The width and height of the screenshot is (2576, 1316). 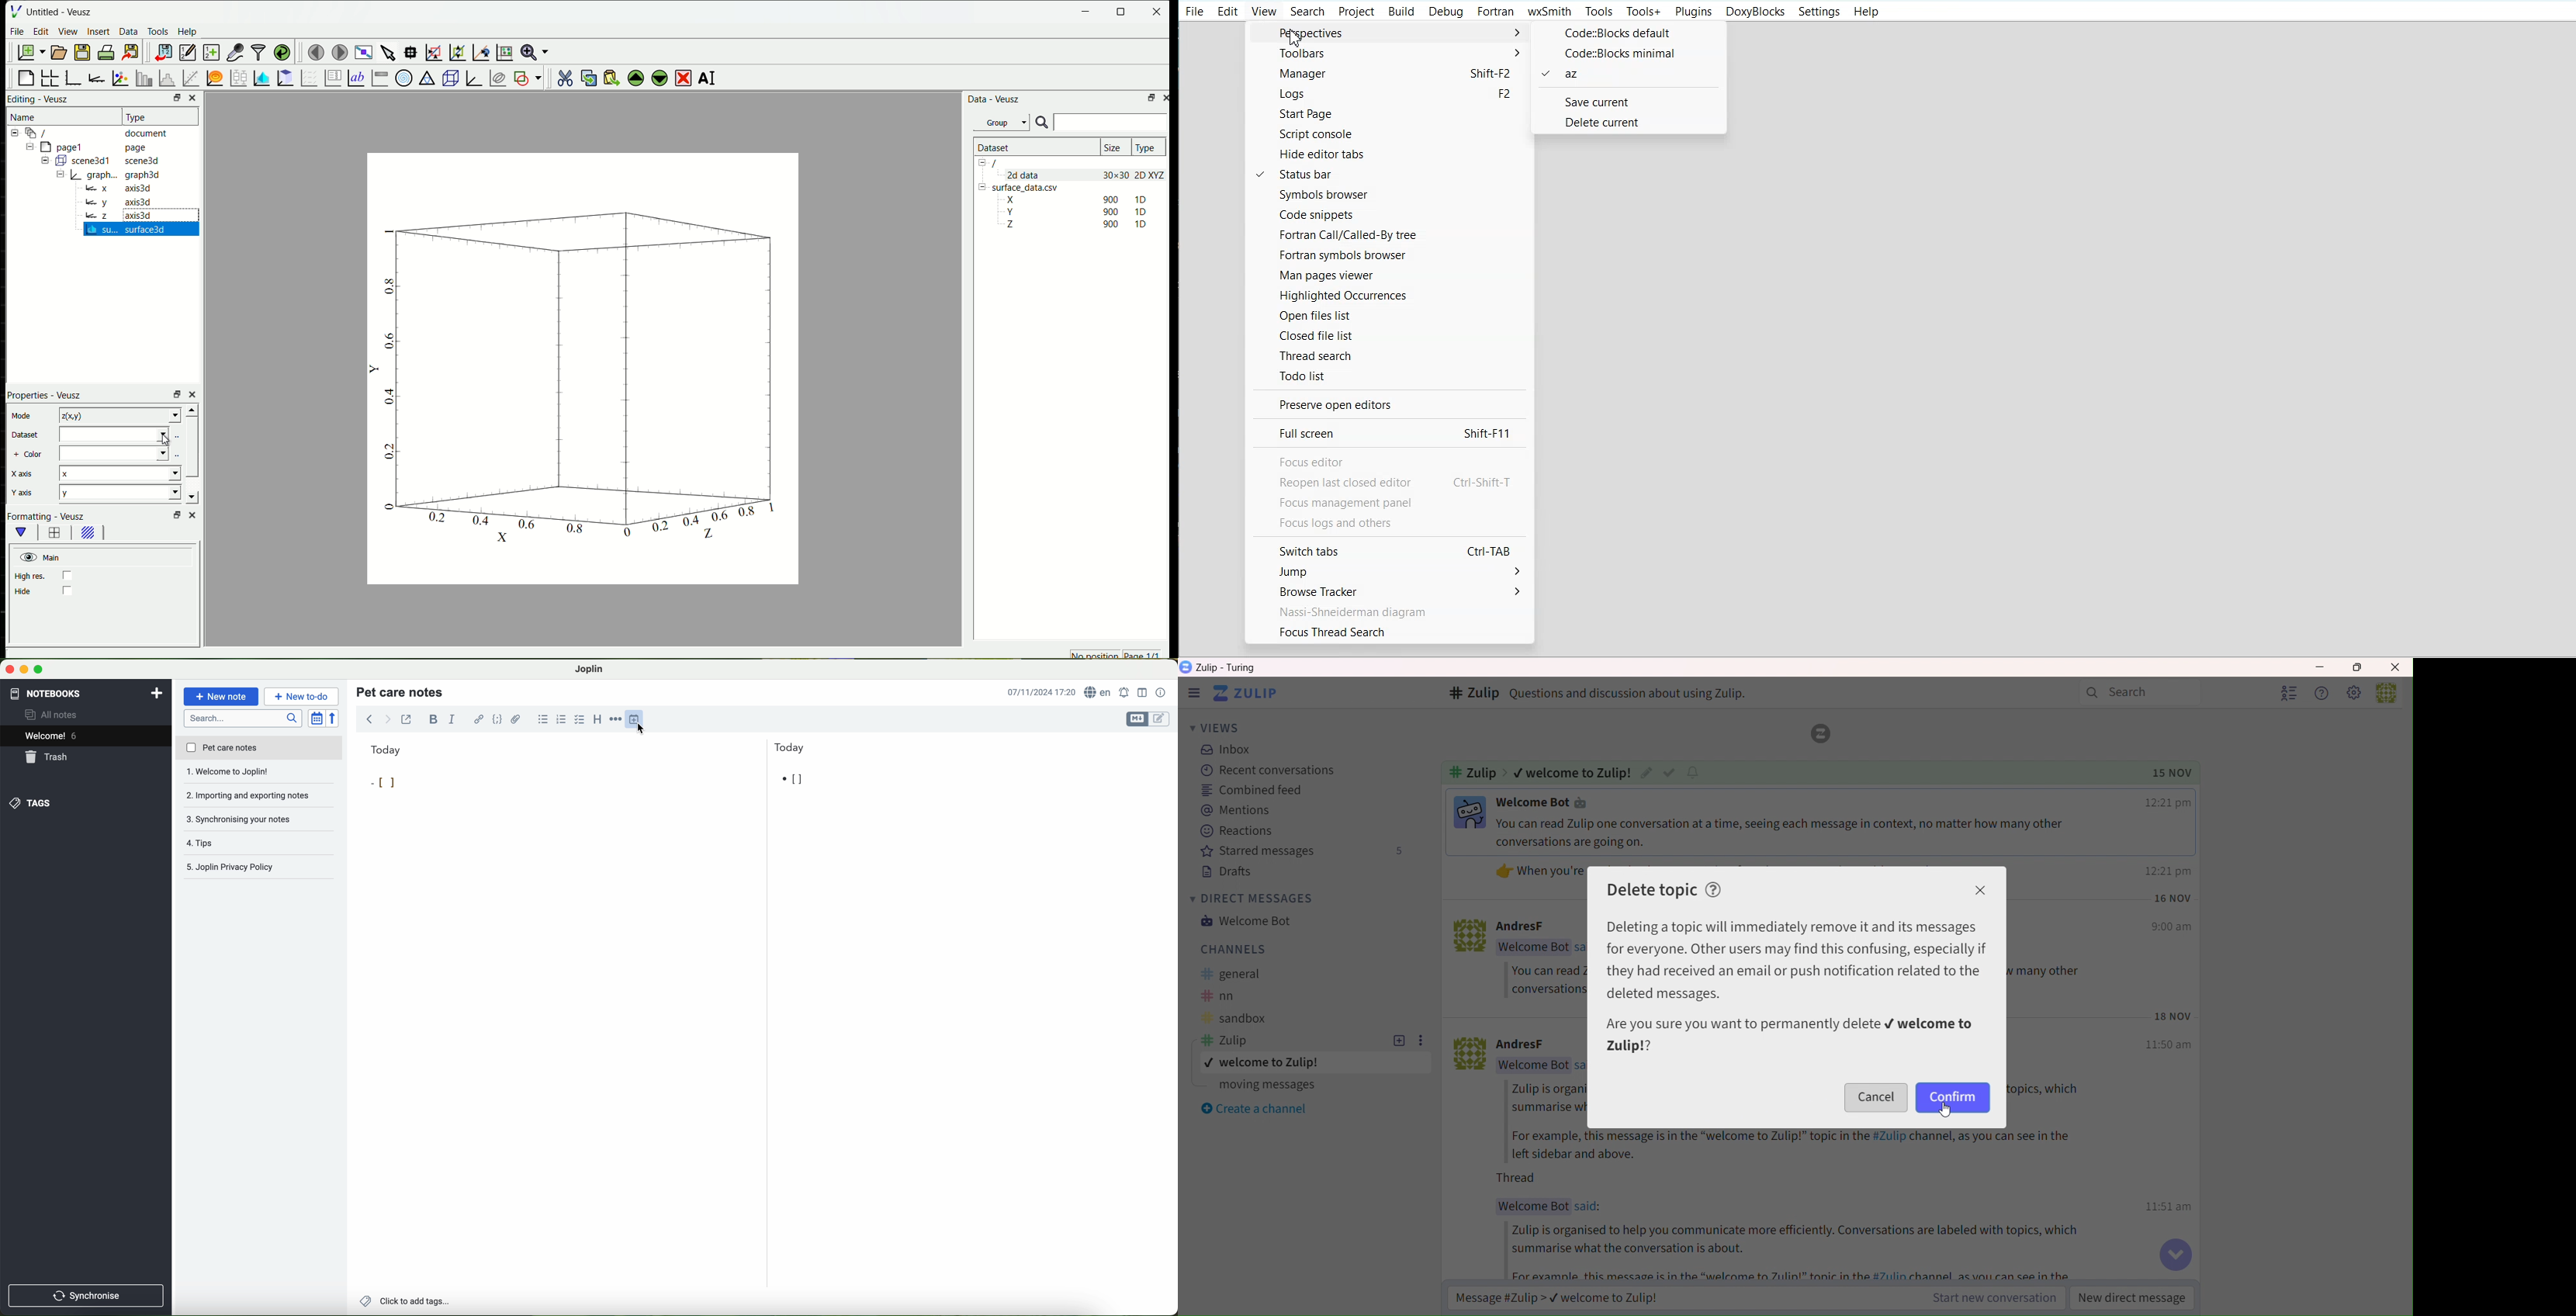 I want to click on Text, so click(x=1539, y=926).